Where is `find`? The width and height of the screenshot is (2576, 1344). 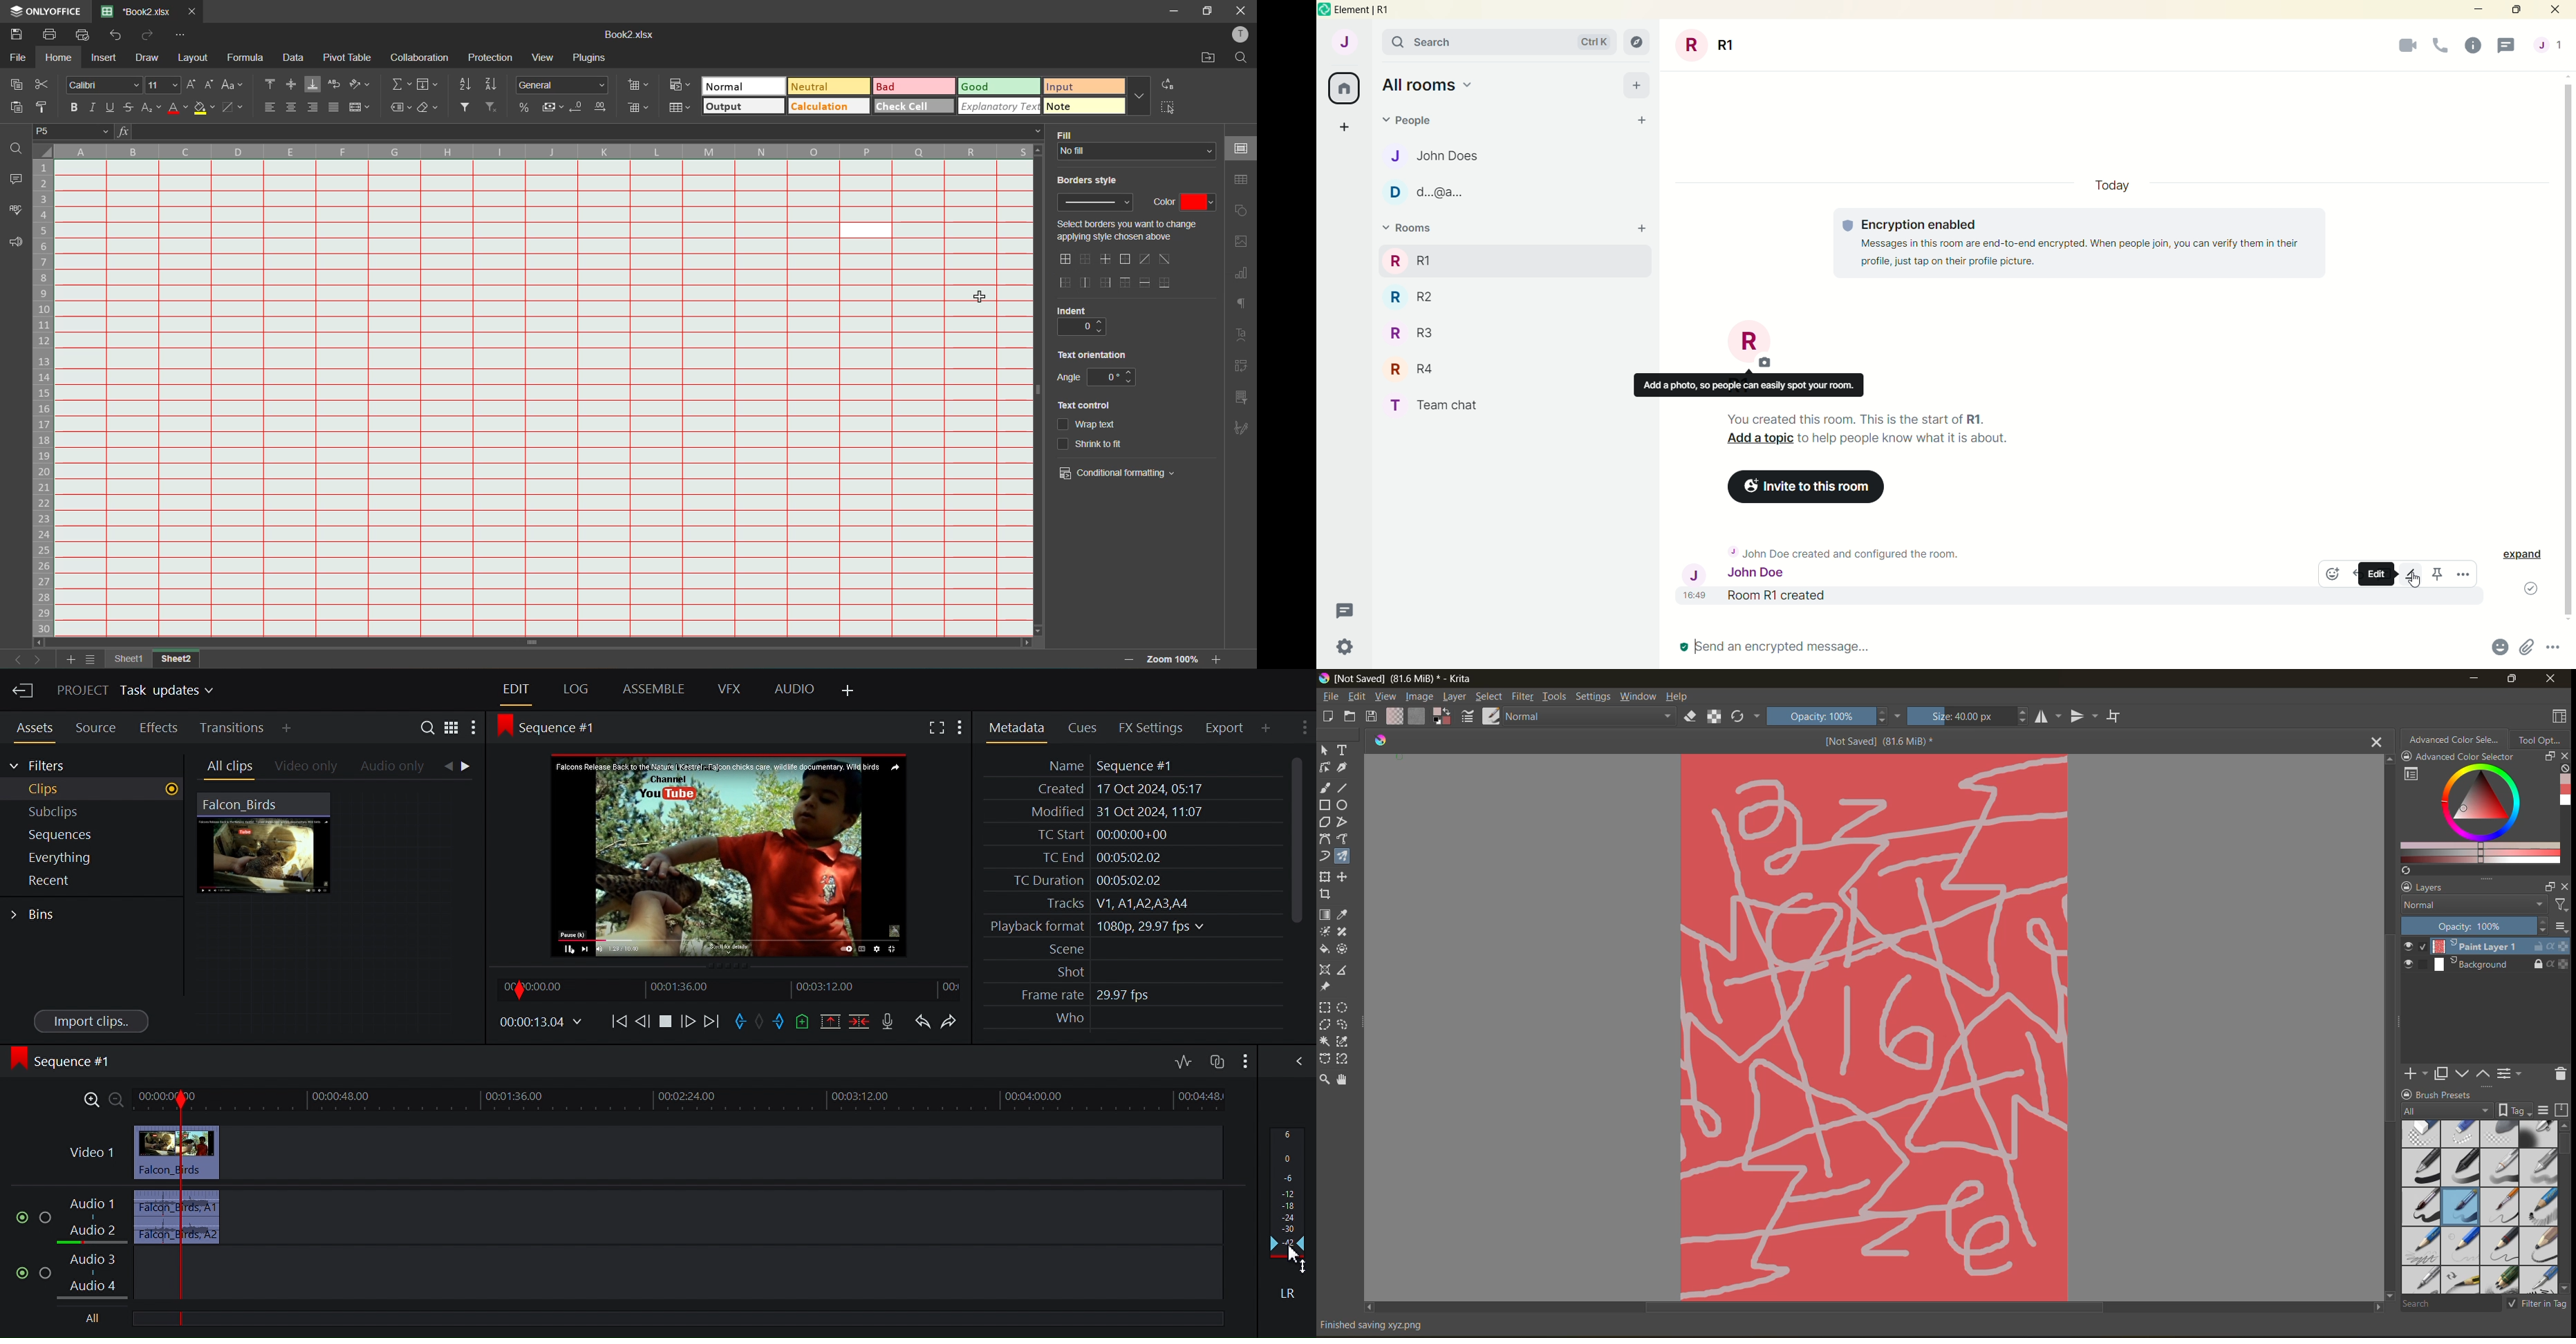 find is located at coordinates (1242, 58).